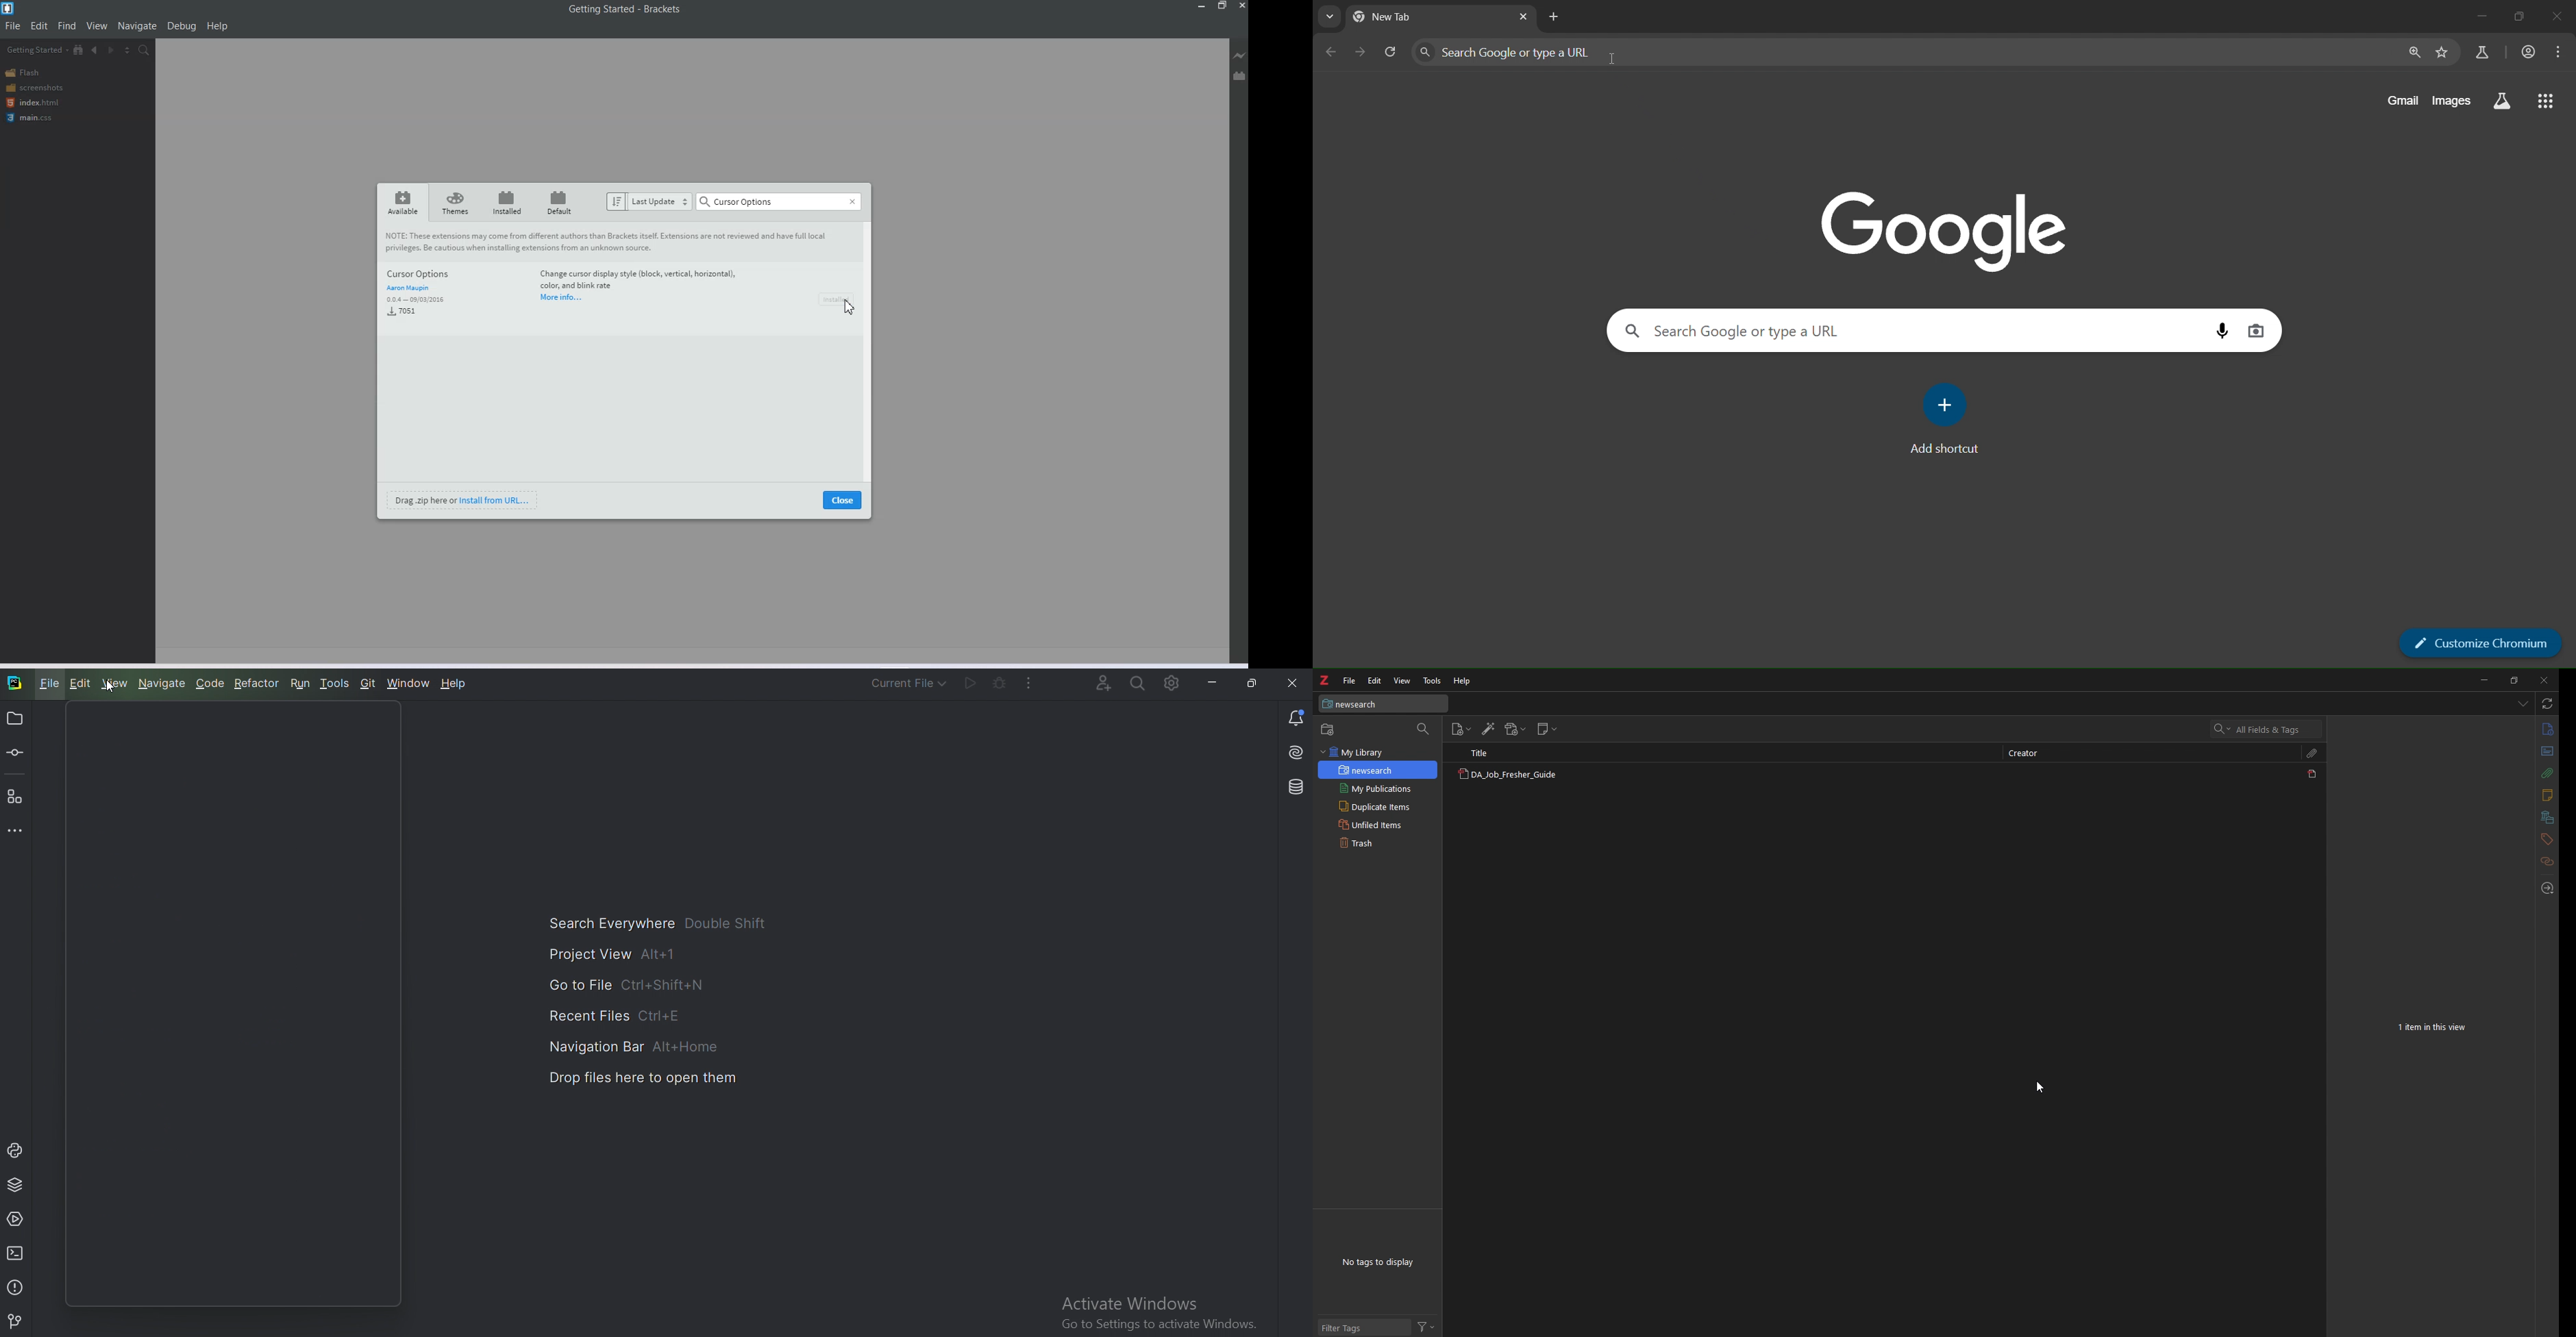  I want to click on newsearch, so click(1378, 770).